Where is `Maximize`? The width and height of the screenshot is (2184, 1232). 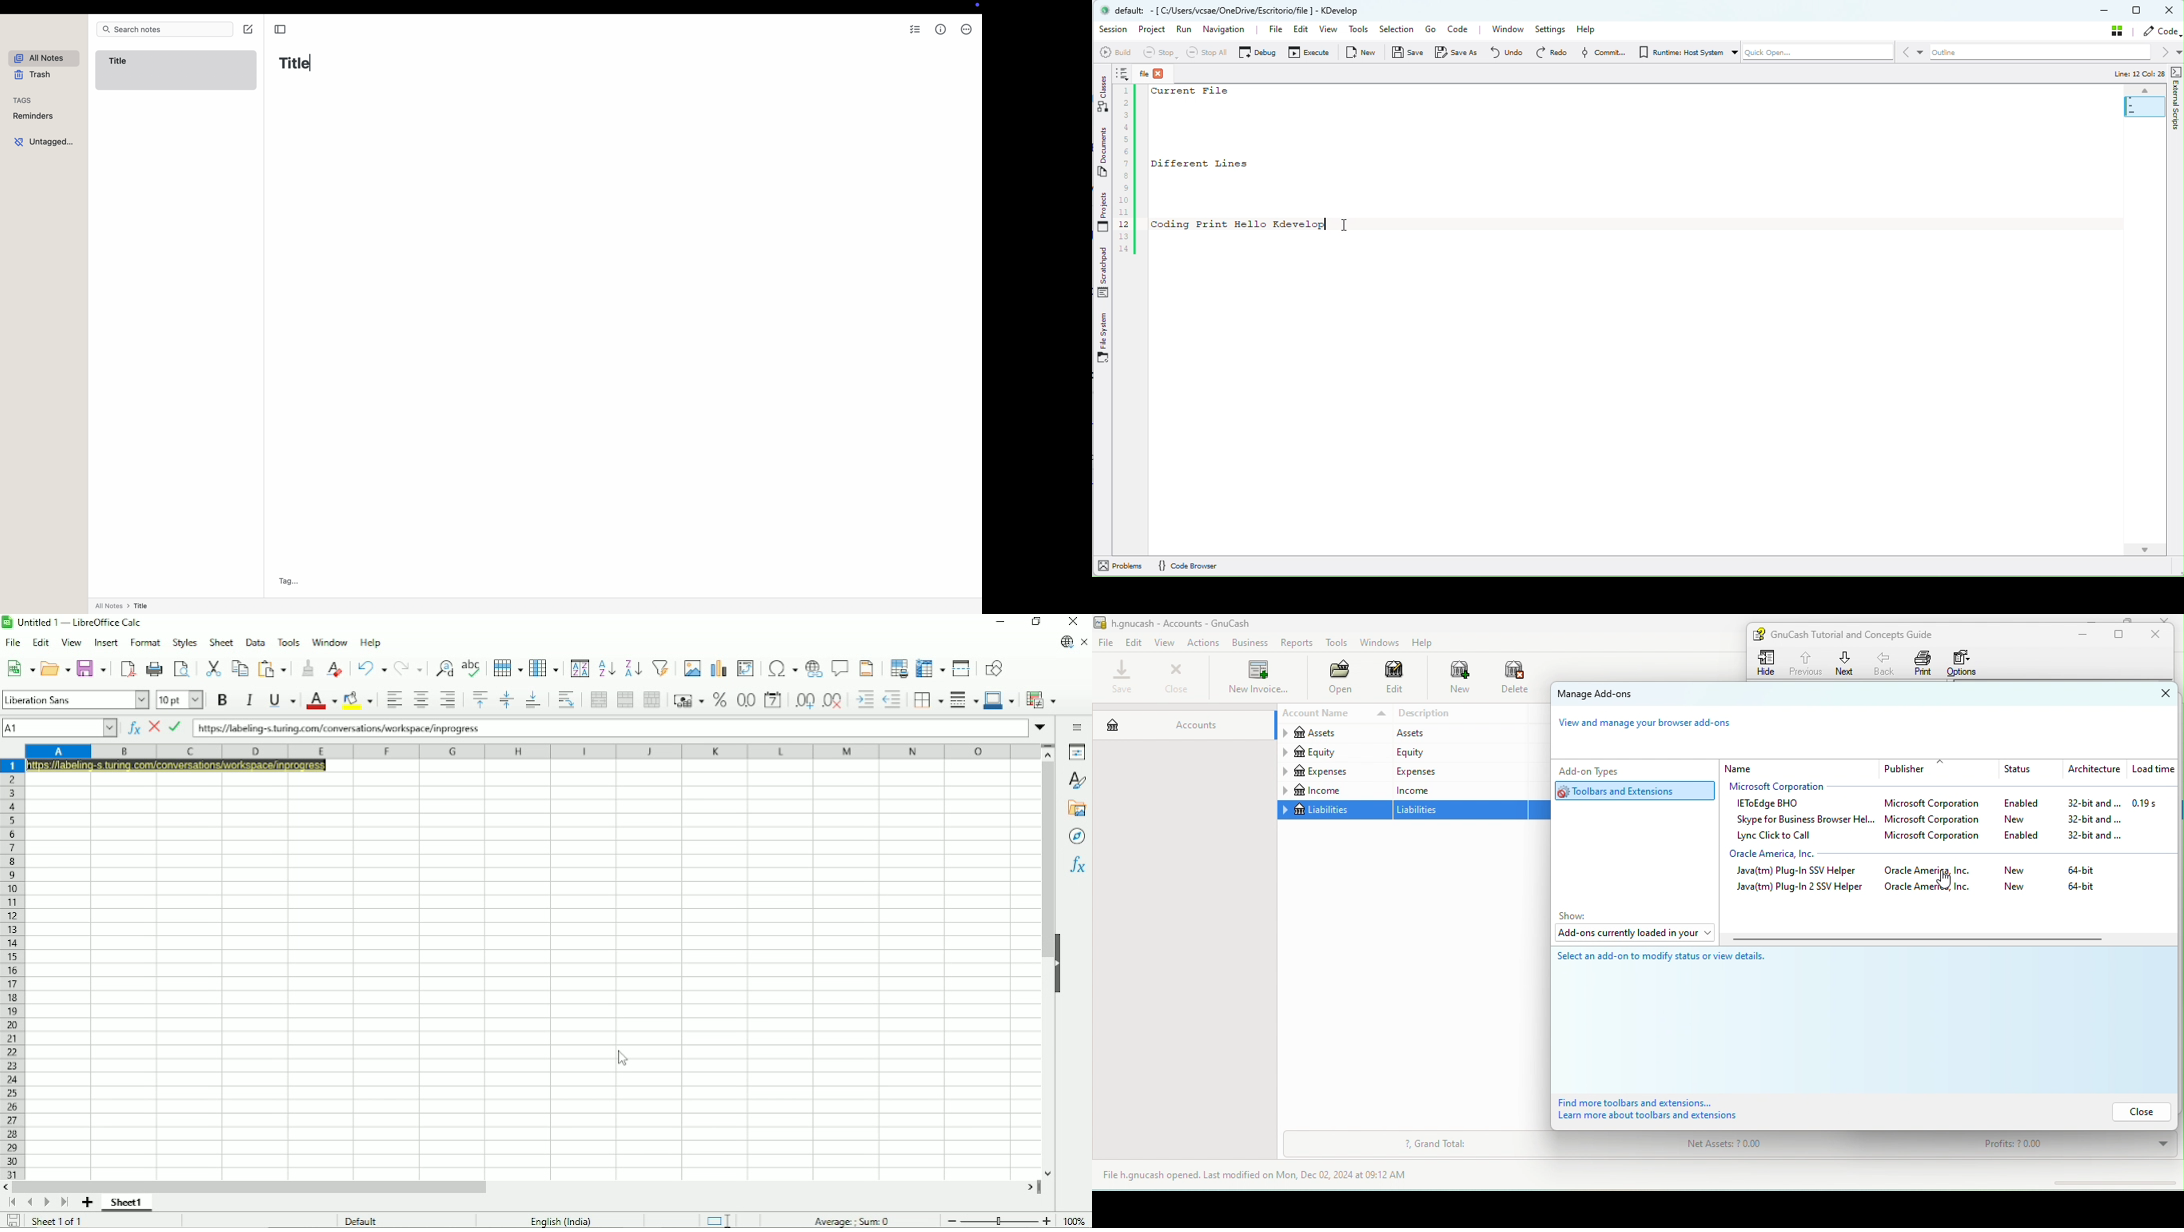 Maximize is located at coordinates (2138, 10).